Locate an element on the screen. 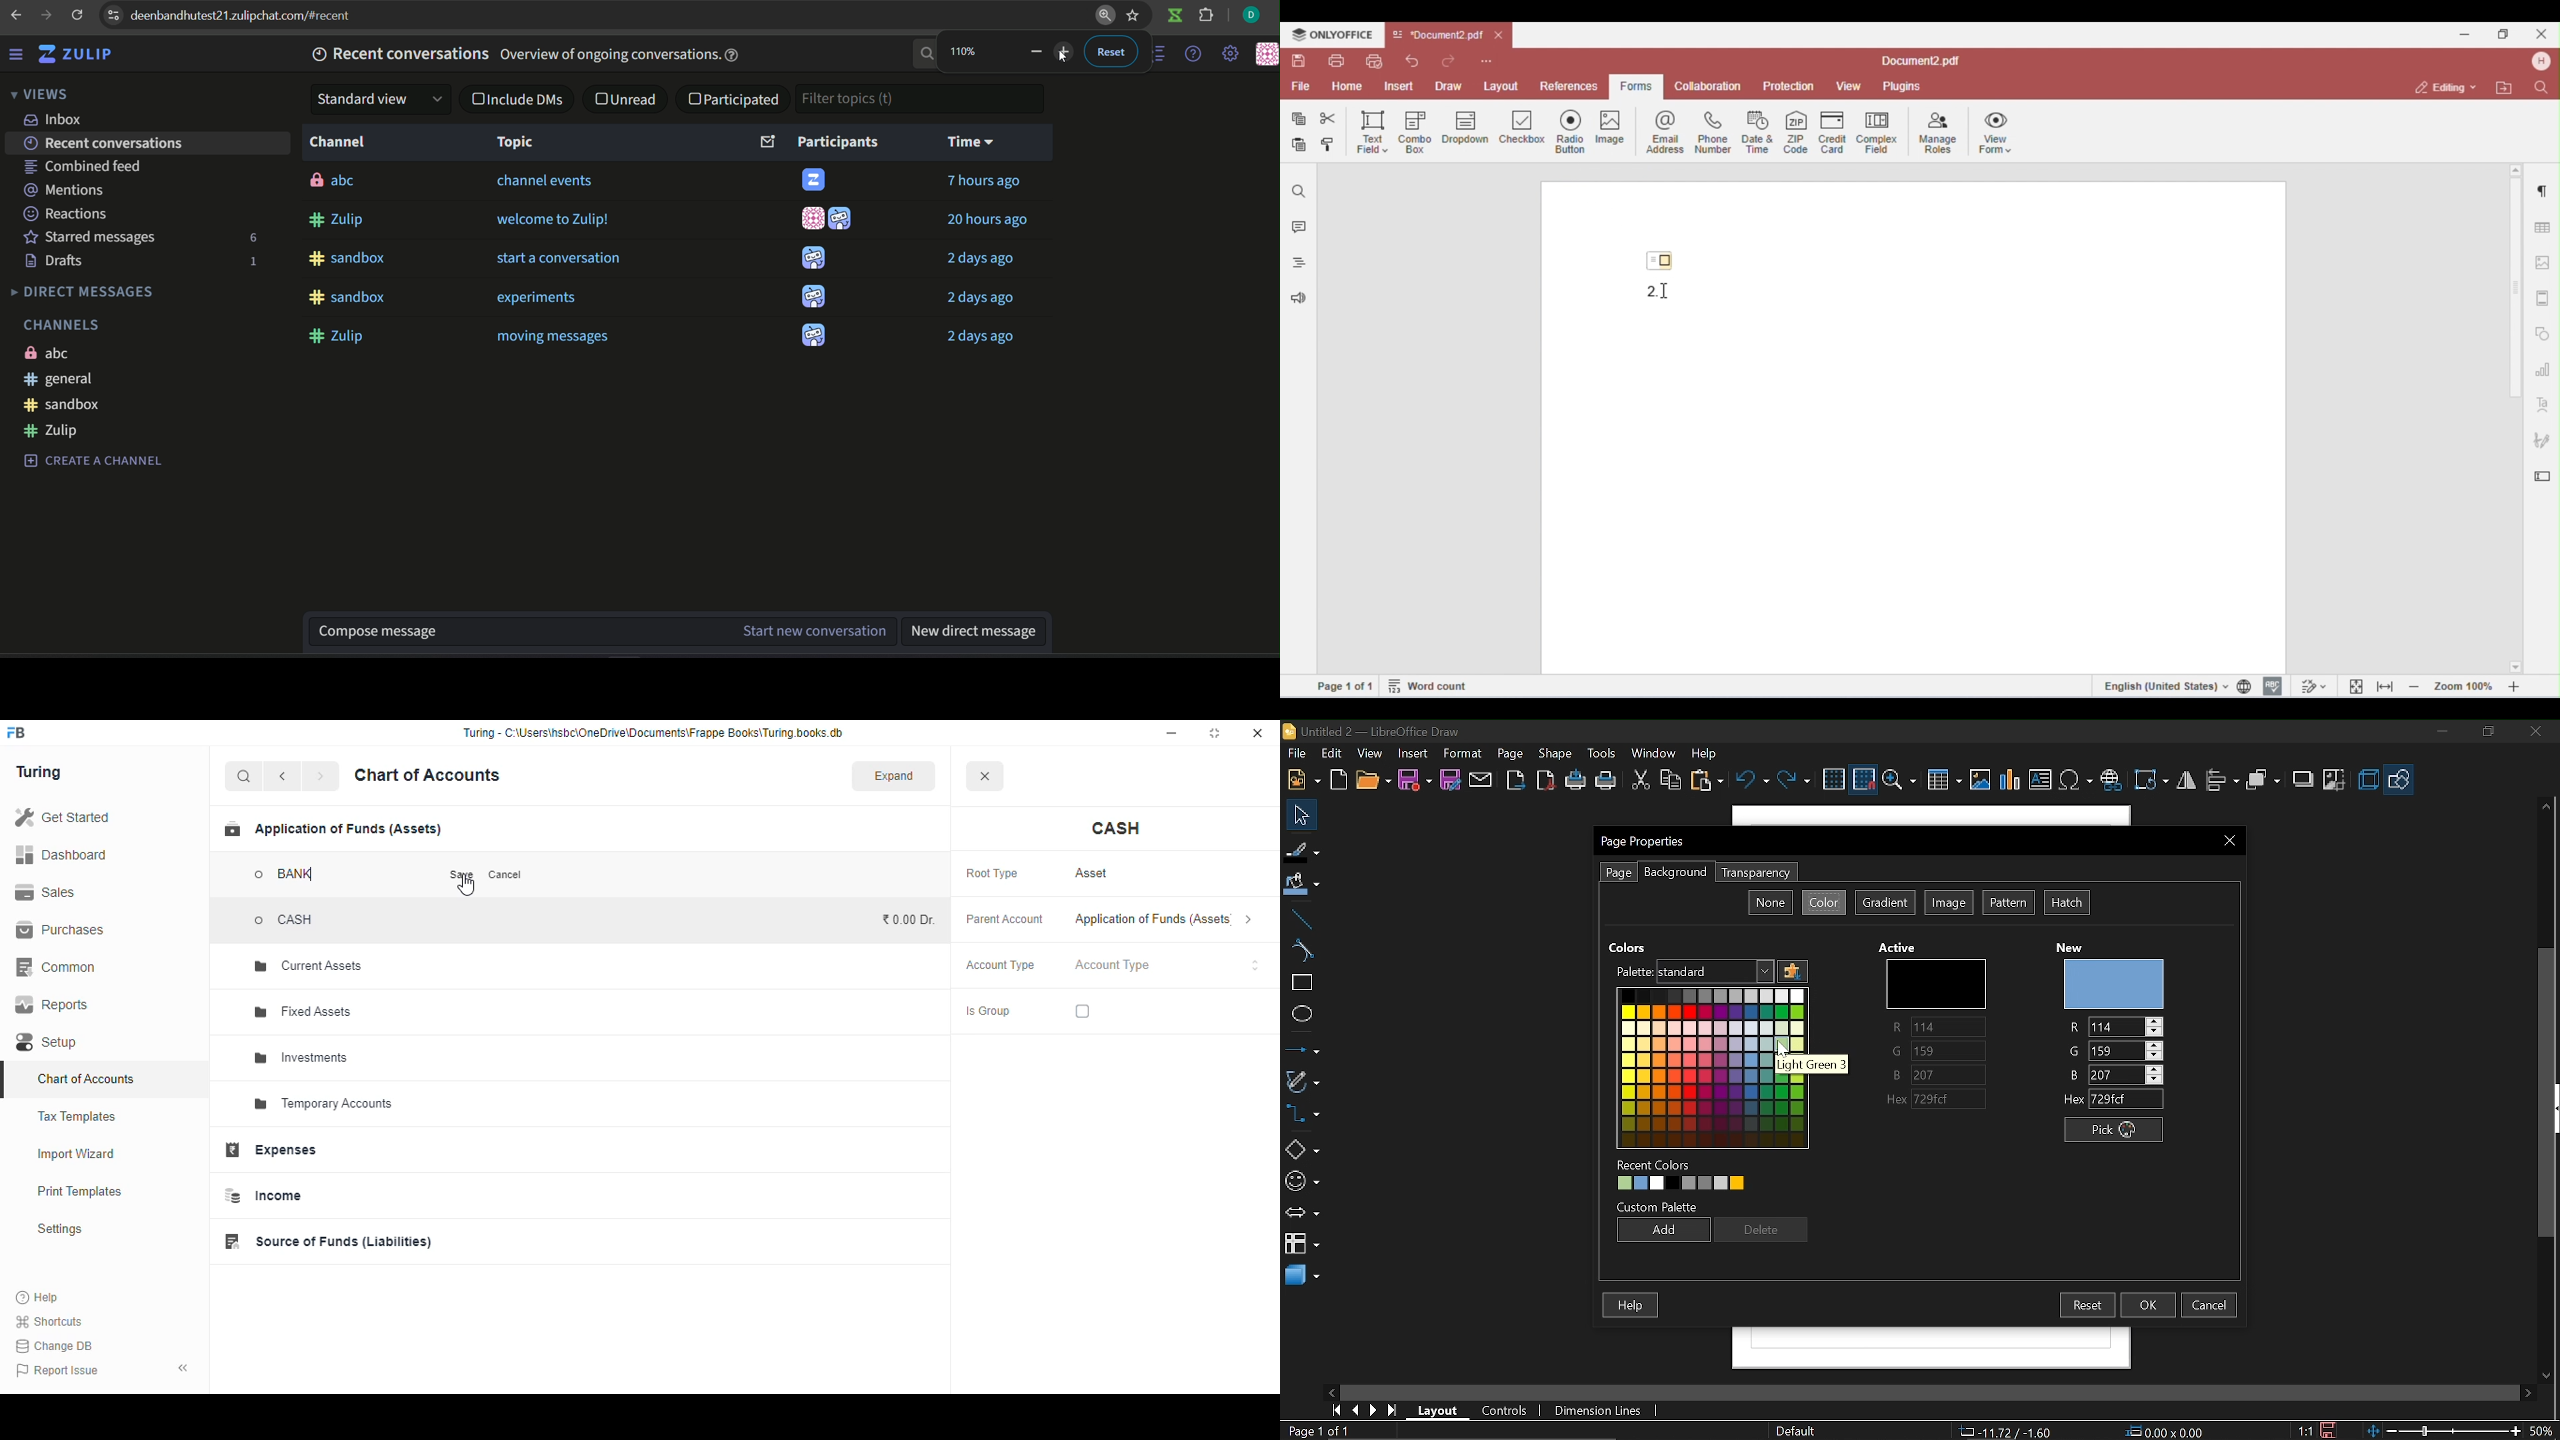  income is located at coordinates (261, 1196).